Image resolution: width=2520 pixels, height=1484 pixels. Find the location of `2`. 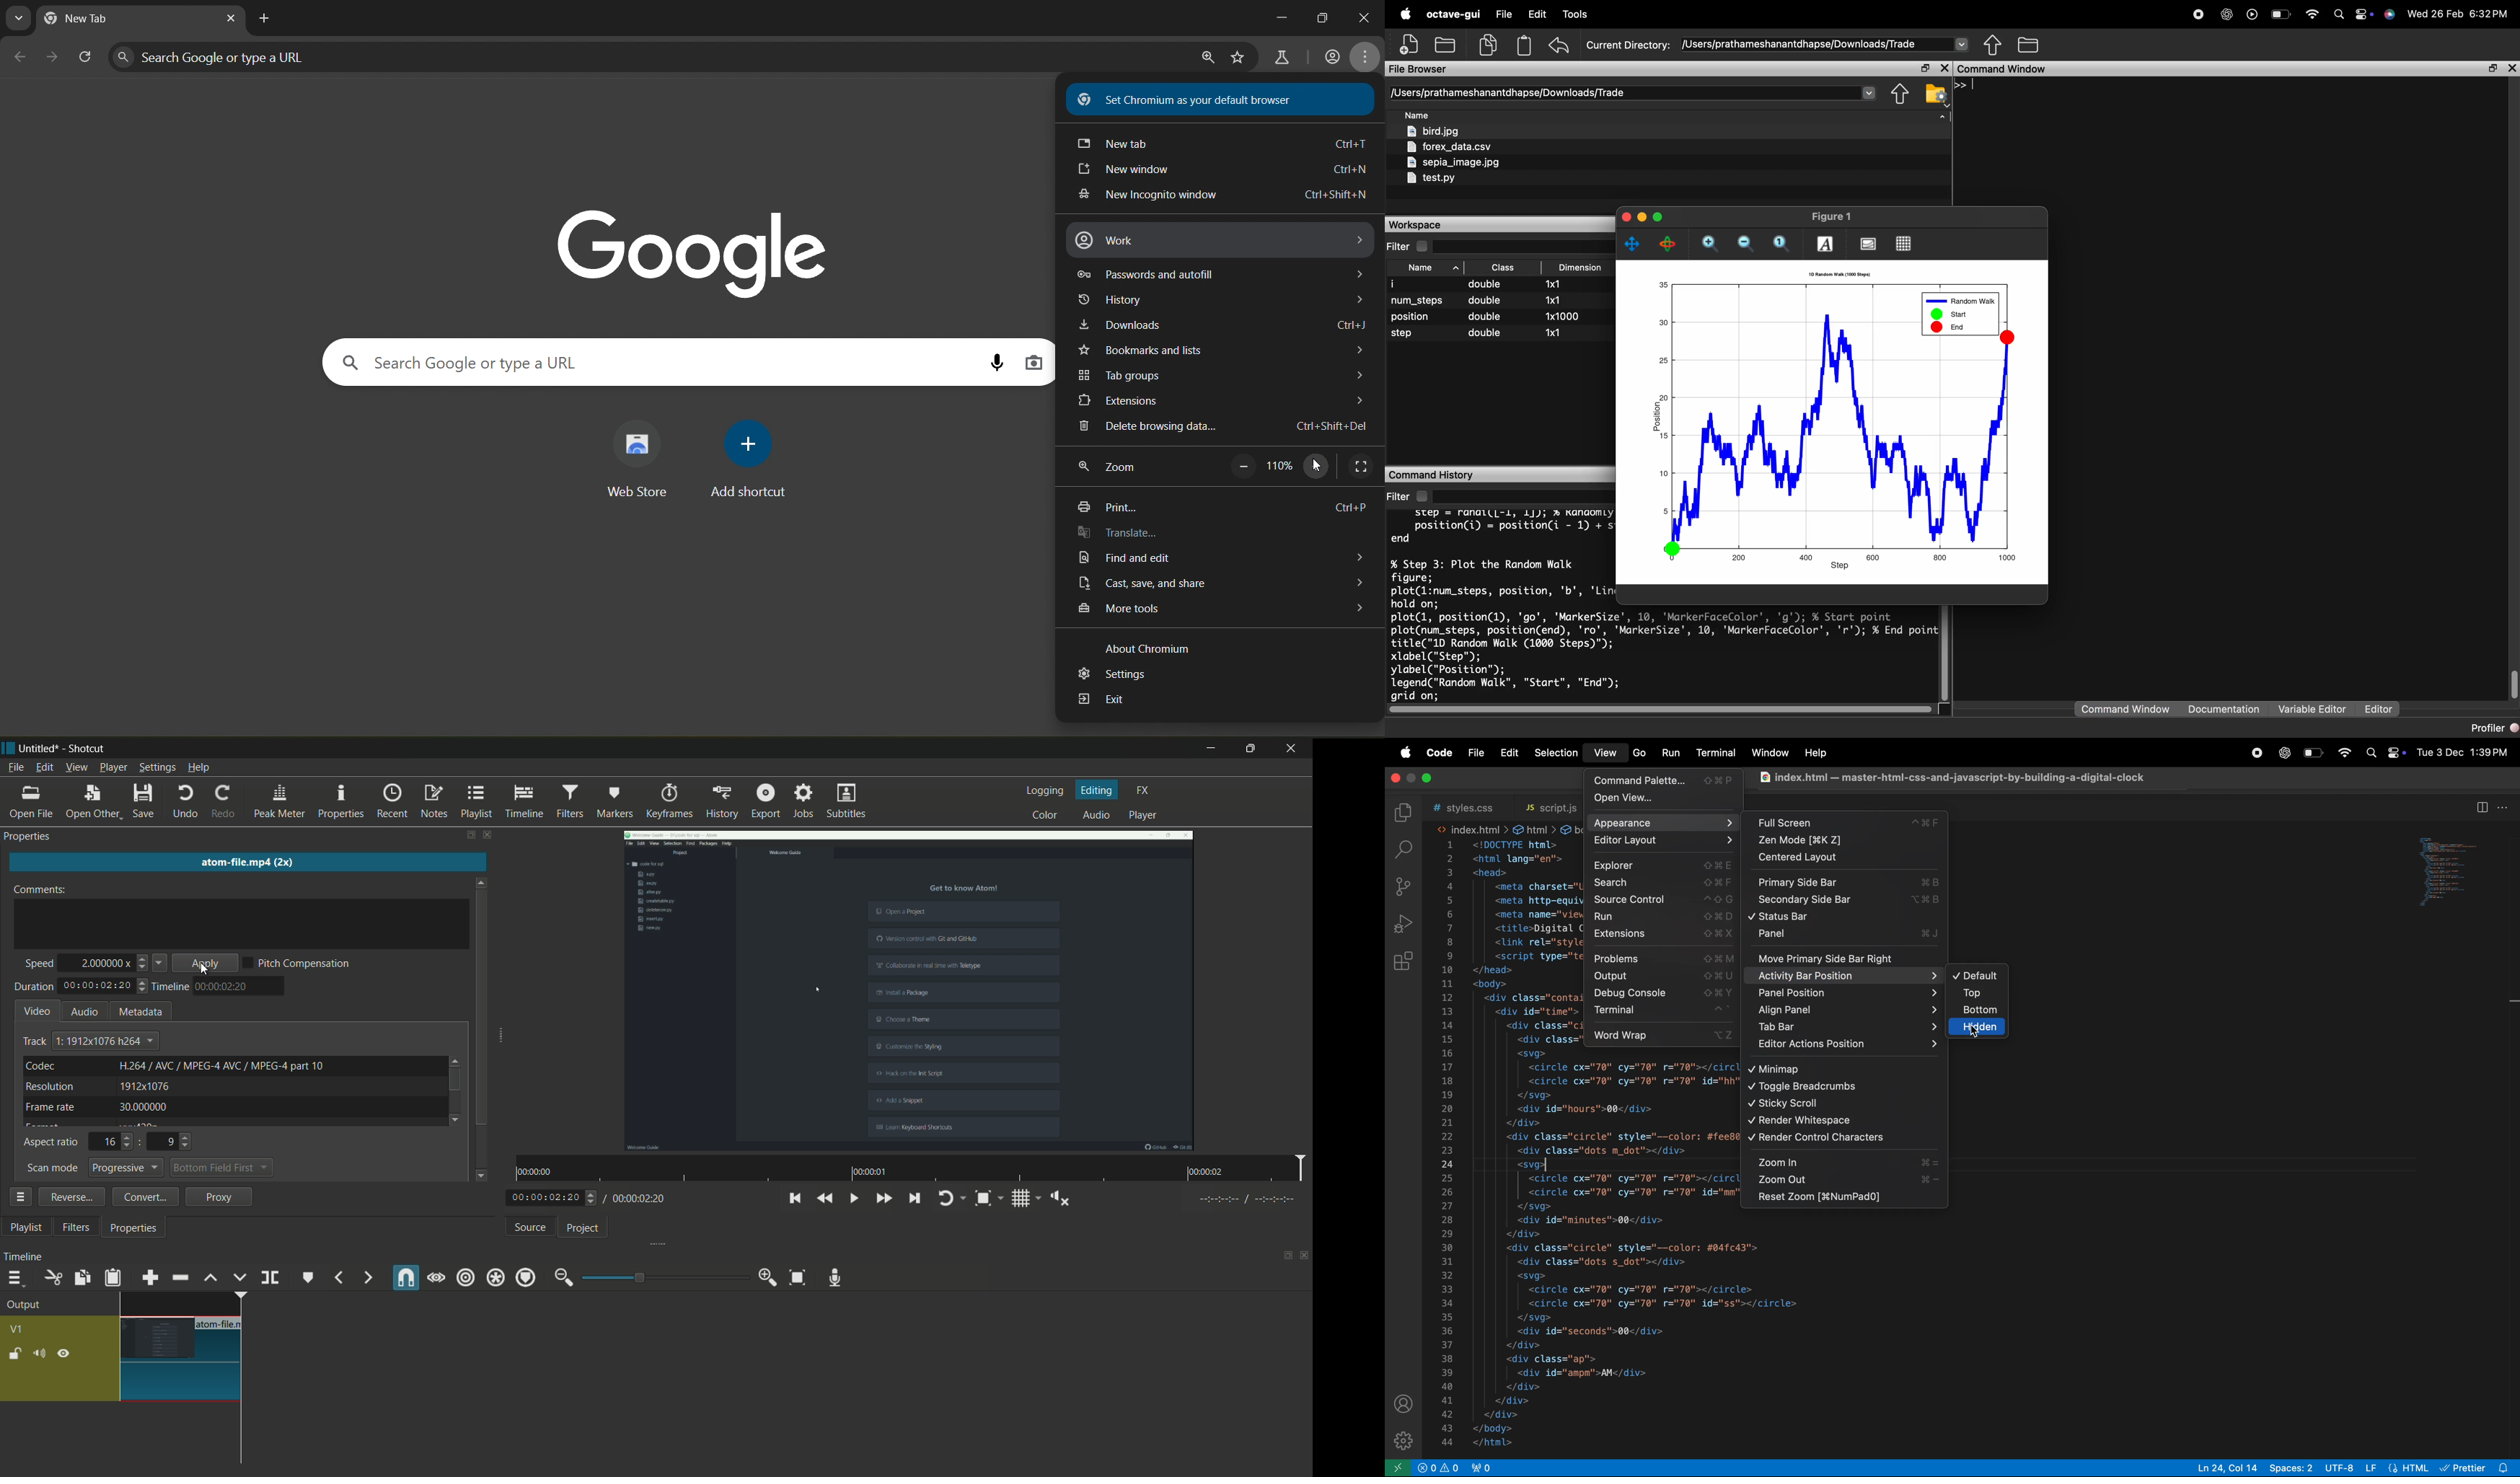

2 is located at coordinates (100, 959).